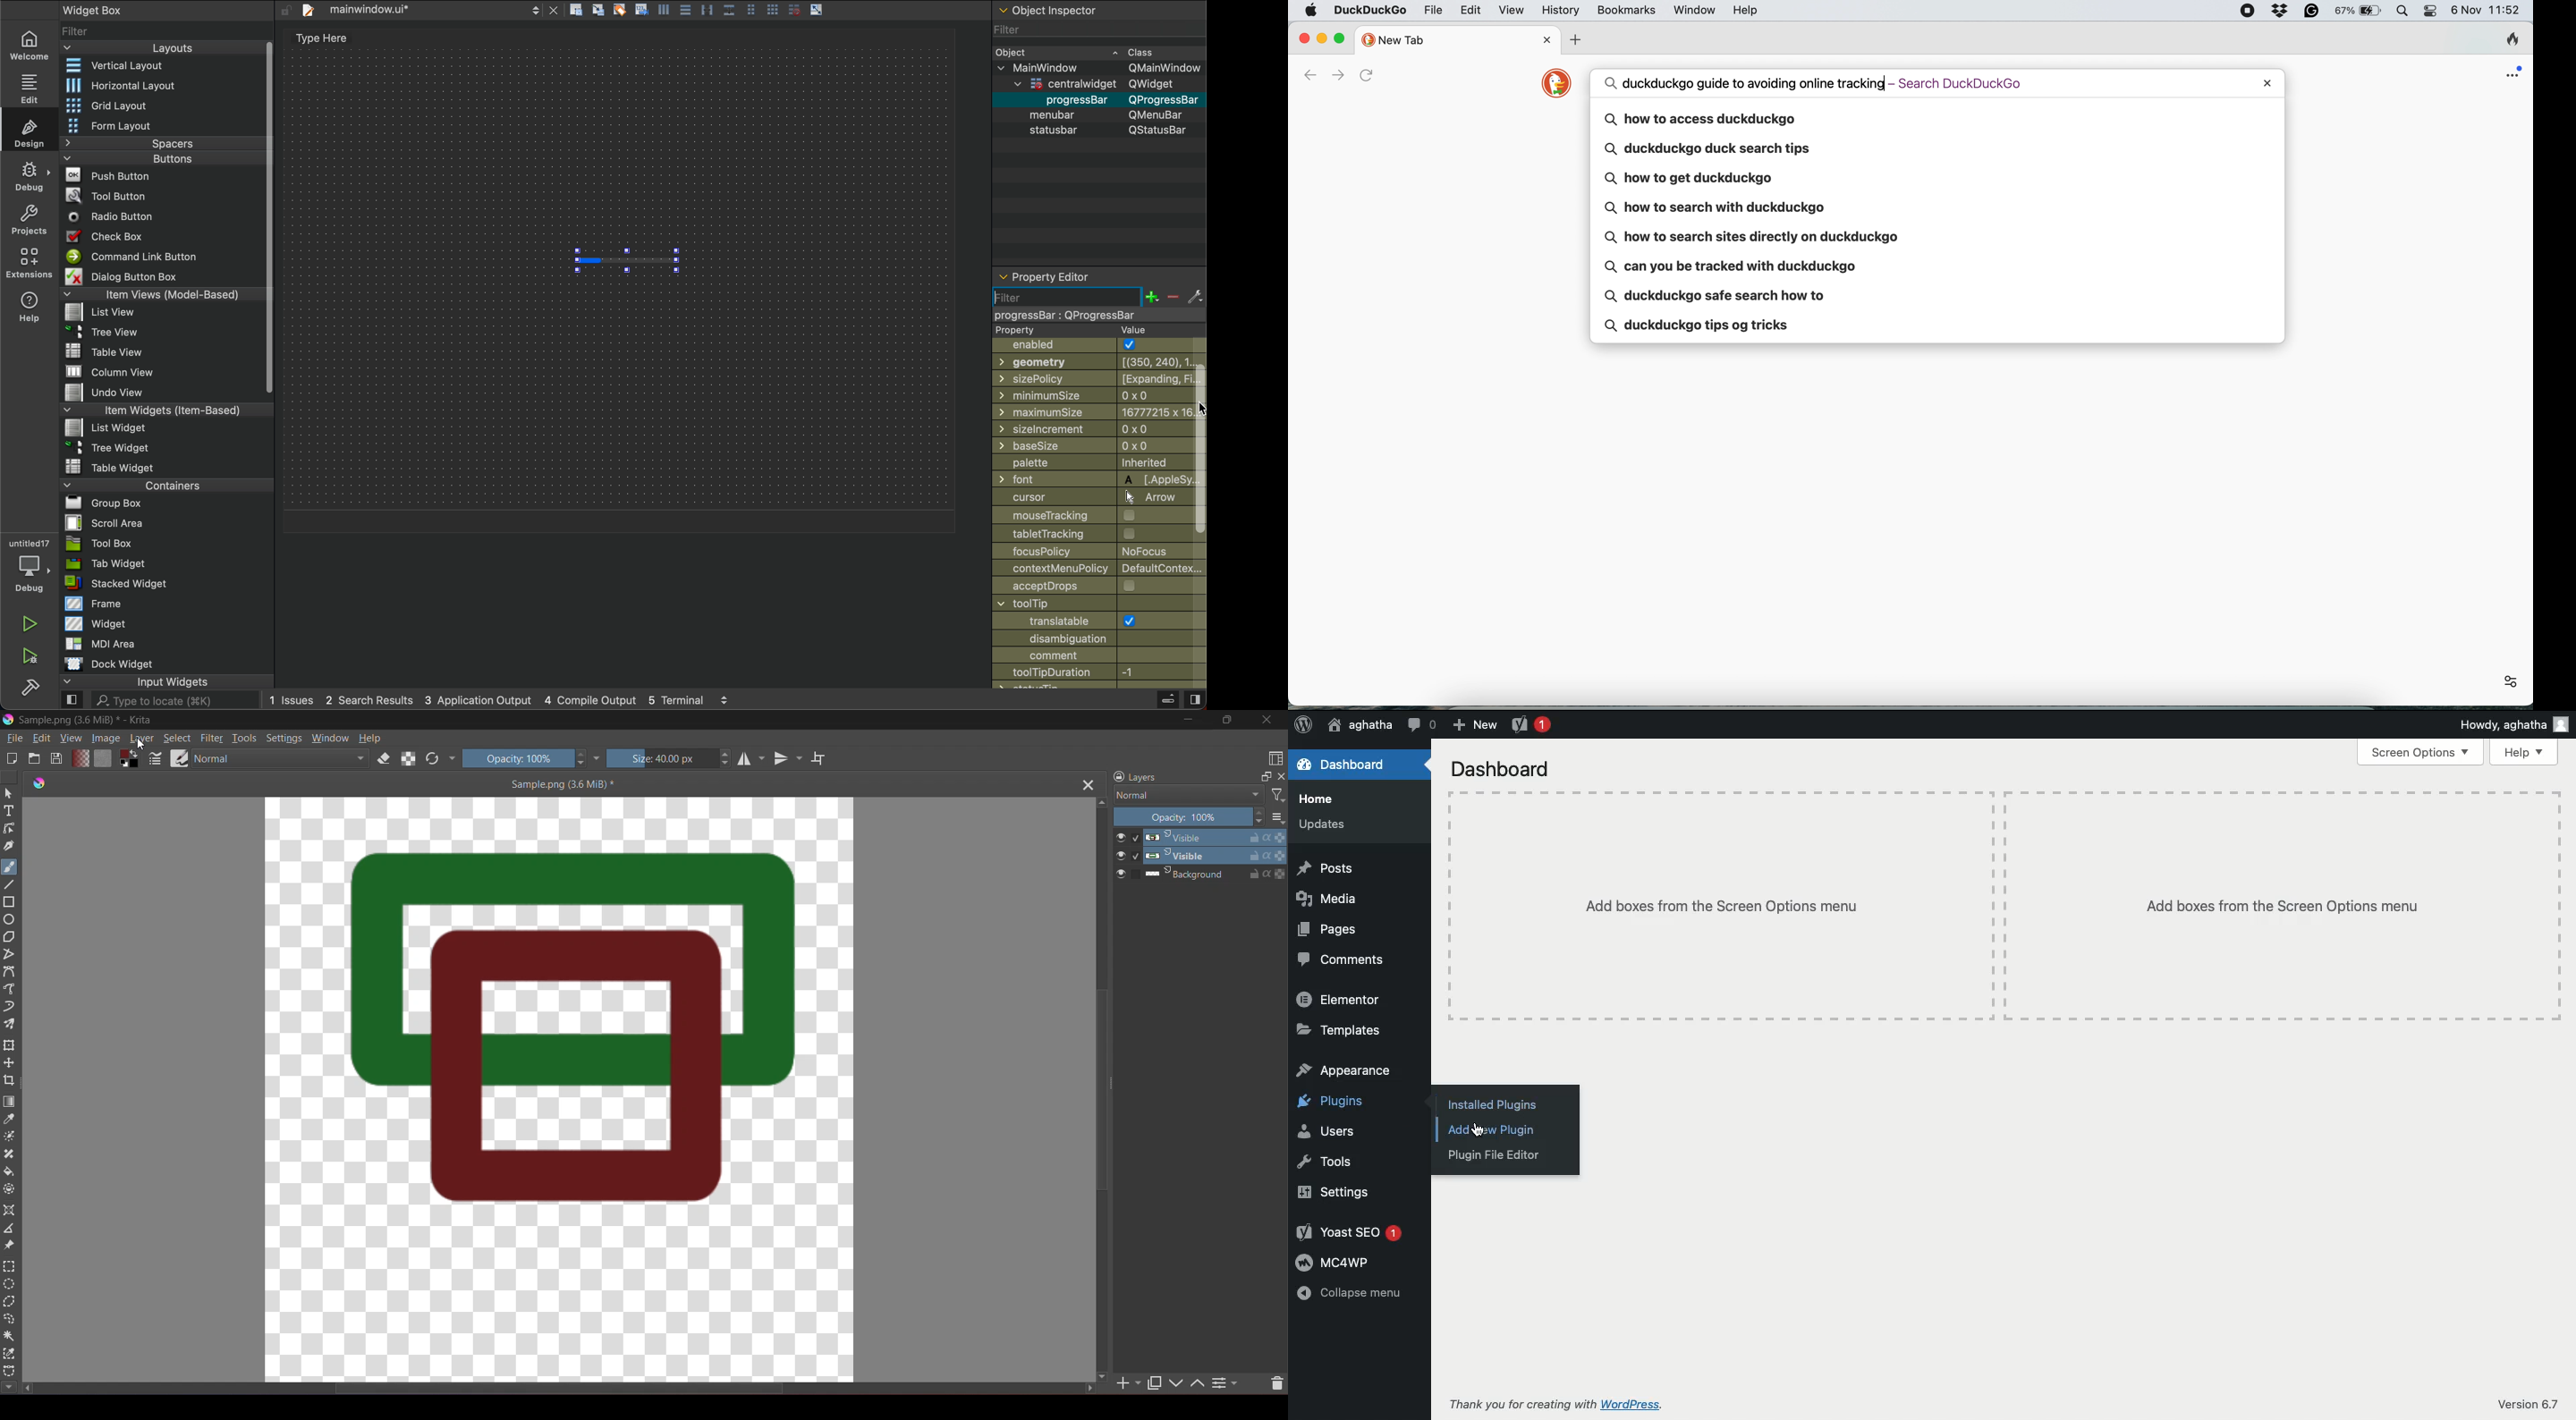 Image resolution: width=2576 pixels, height=1428 pixels. What do you see at coordinates (1908, 84) in the screenshot?
I see `enter search query` at bounding box center [1908, 84].